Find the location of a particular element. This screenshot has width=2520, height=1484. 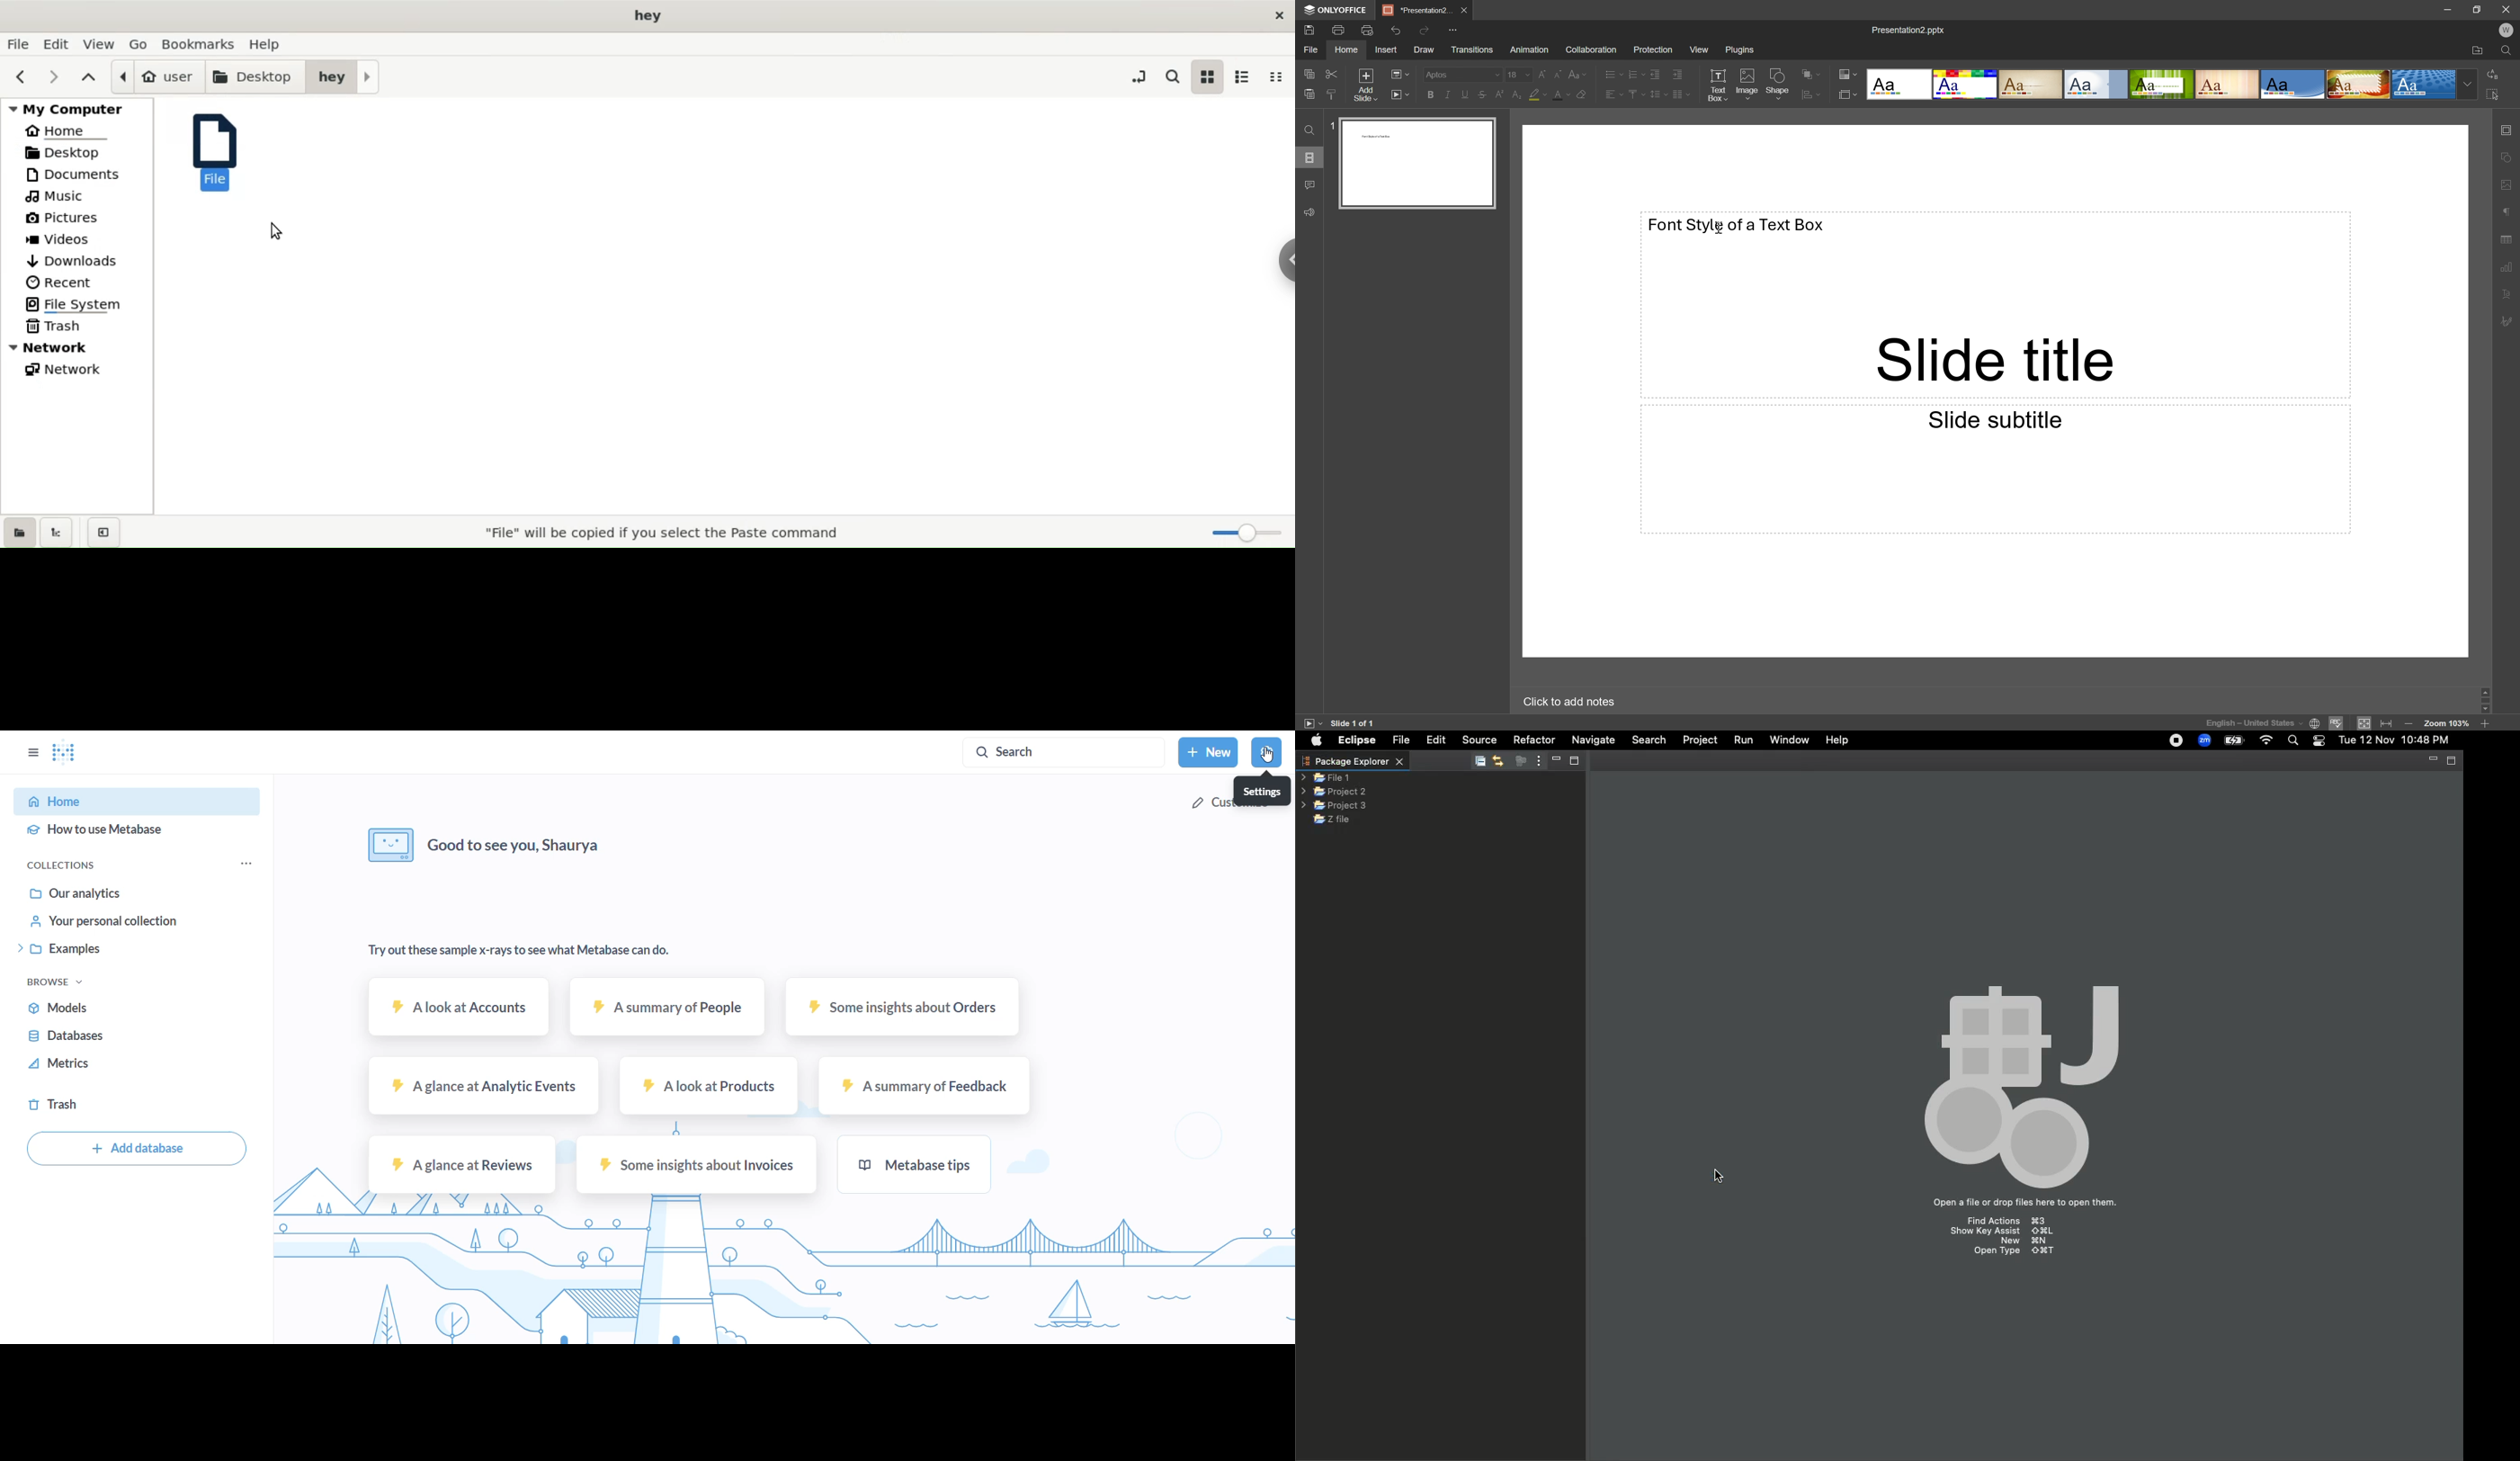

some insights about invoices sample is located at coordinates (702, 1165).